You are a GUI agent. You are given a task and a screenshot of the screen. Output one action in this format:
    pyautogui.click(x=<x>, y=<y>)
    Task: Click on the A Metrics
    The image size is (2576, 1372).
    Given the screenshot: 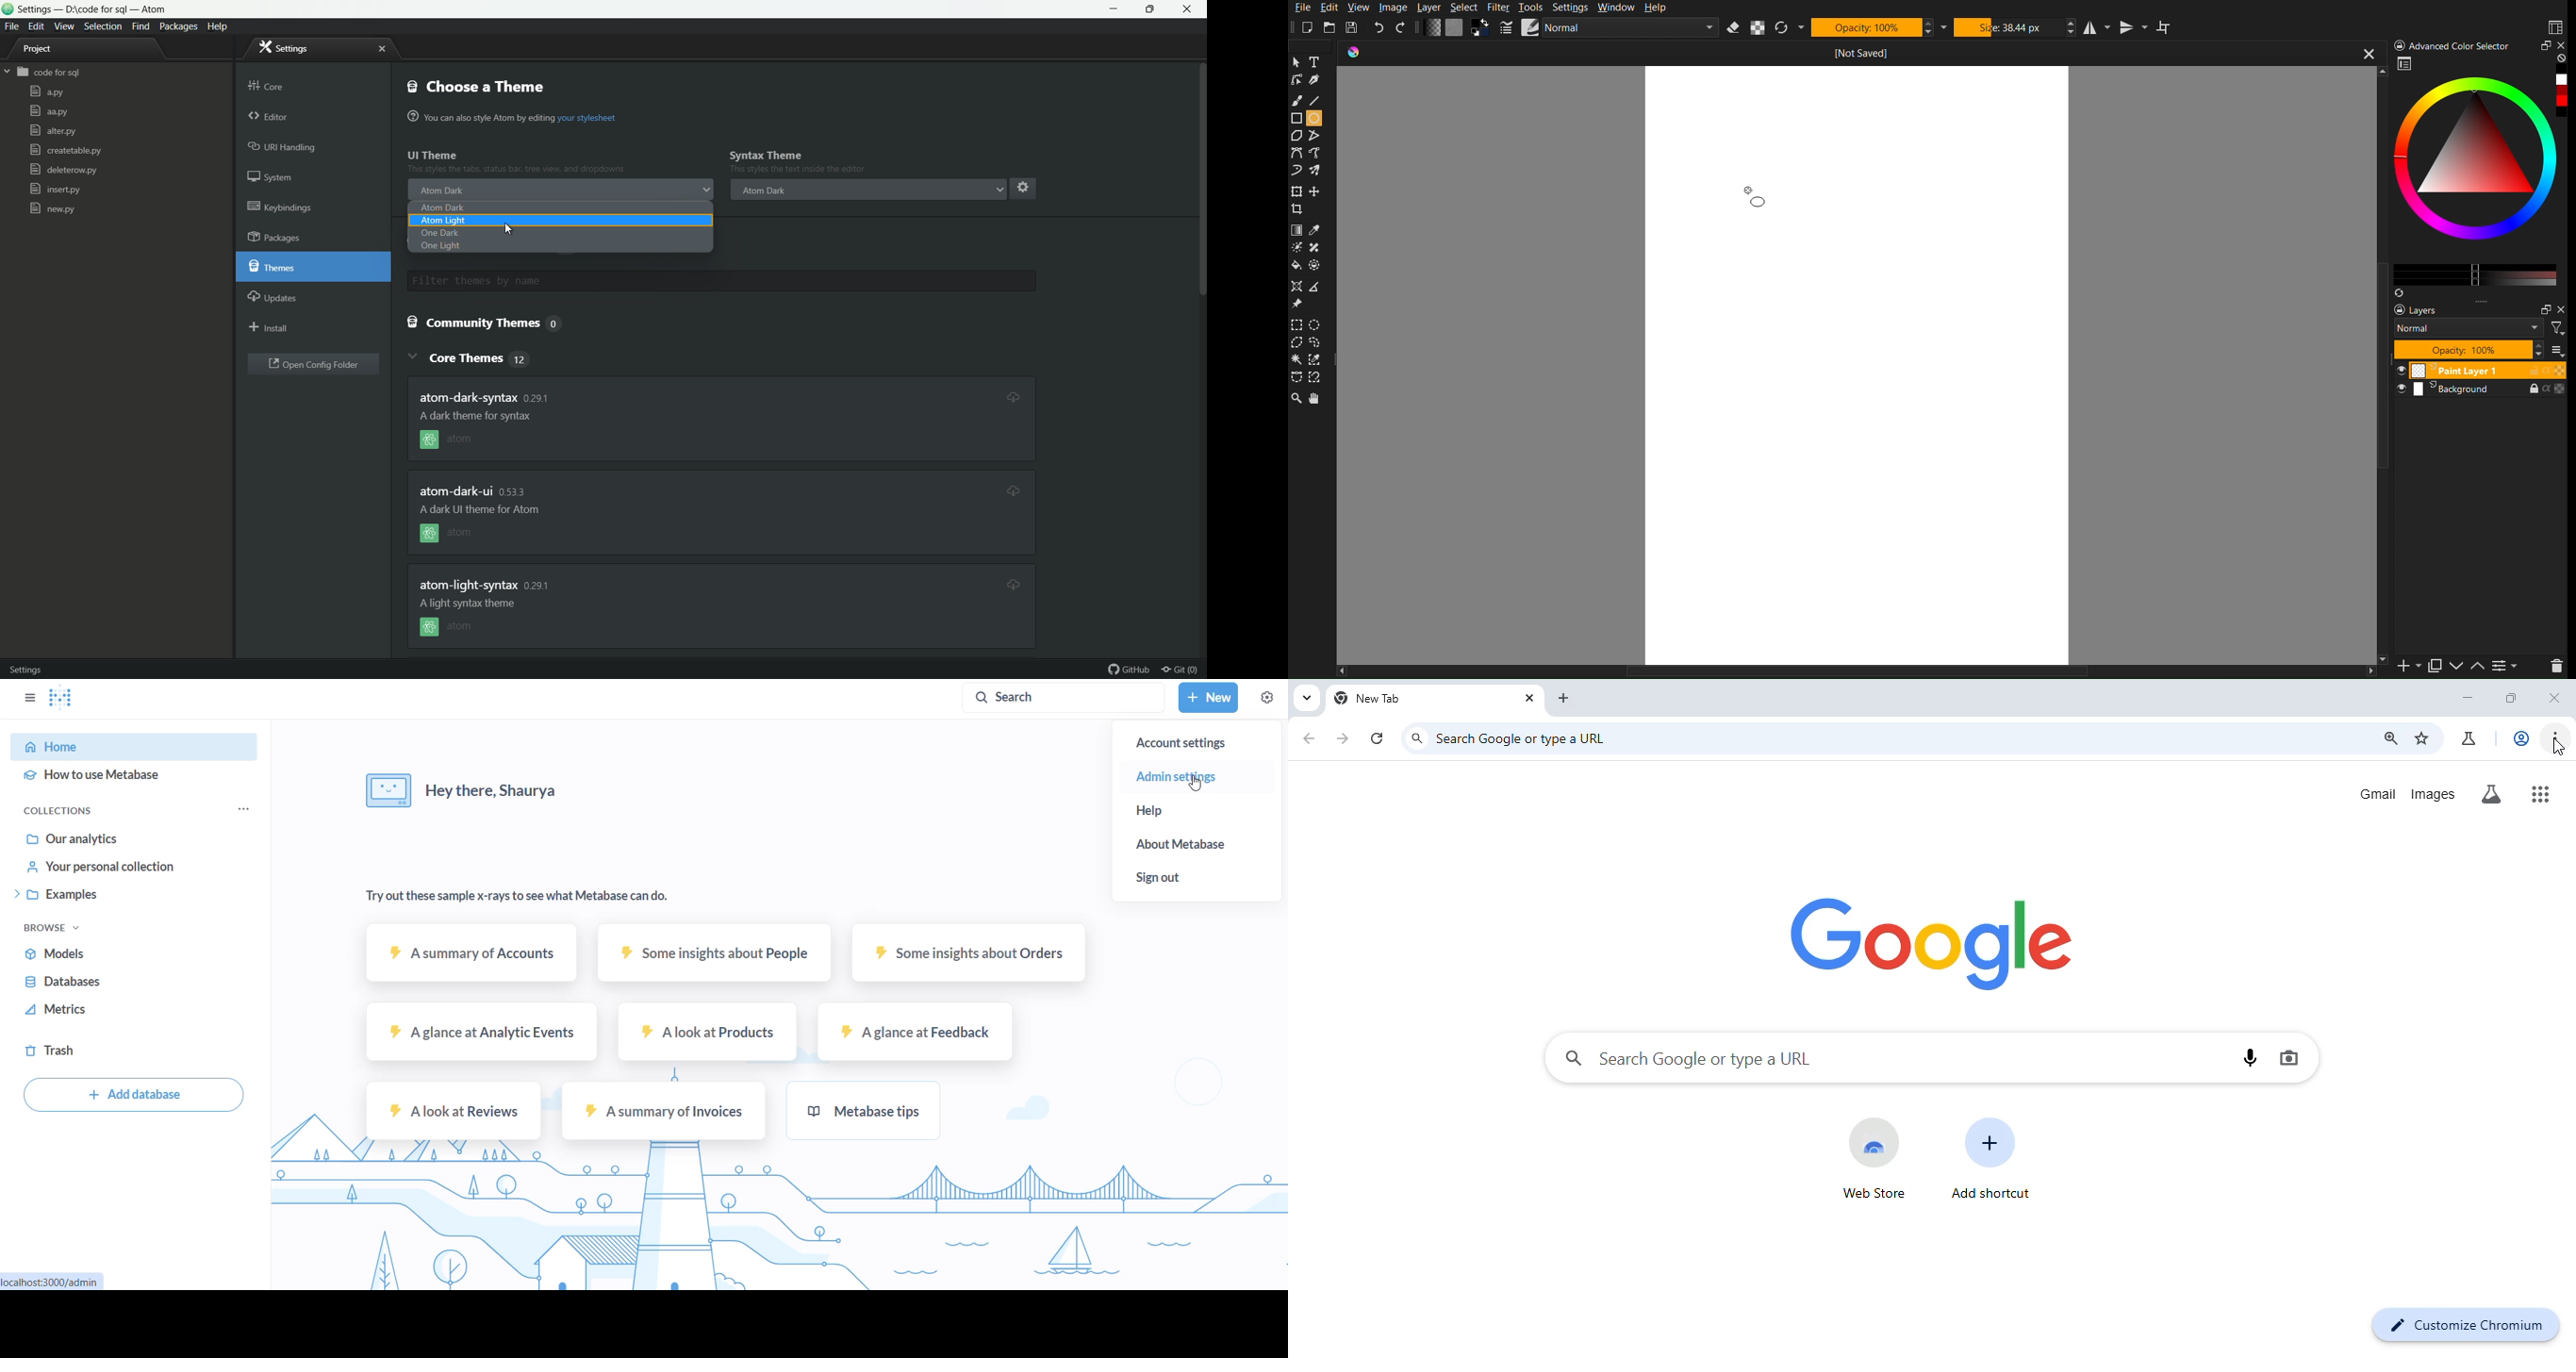 What is the action you would take?
    pyautogui.click(x=55, y=1010)
    